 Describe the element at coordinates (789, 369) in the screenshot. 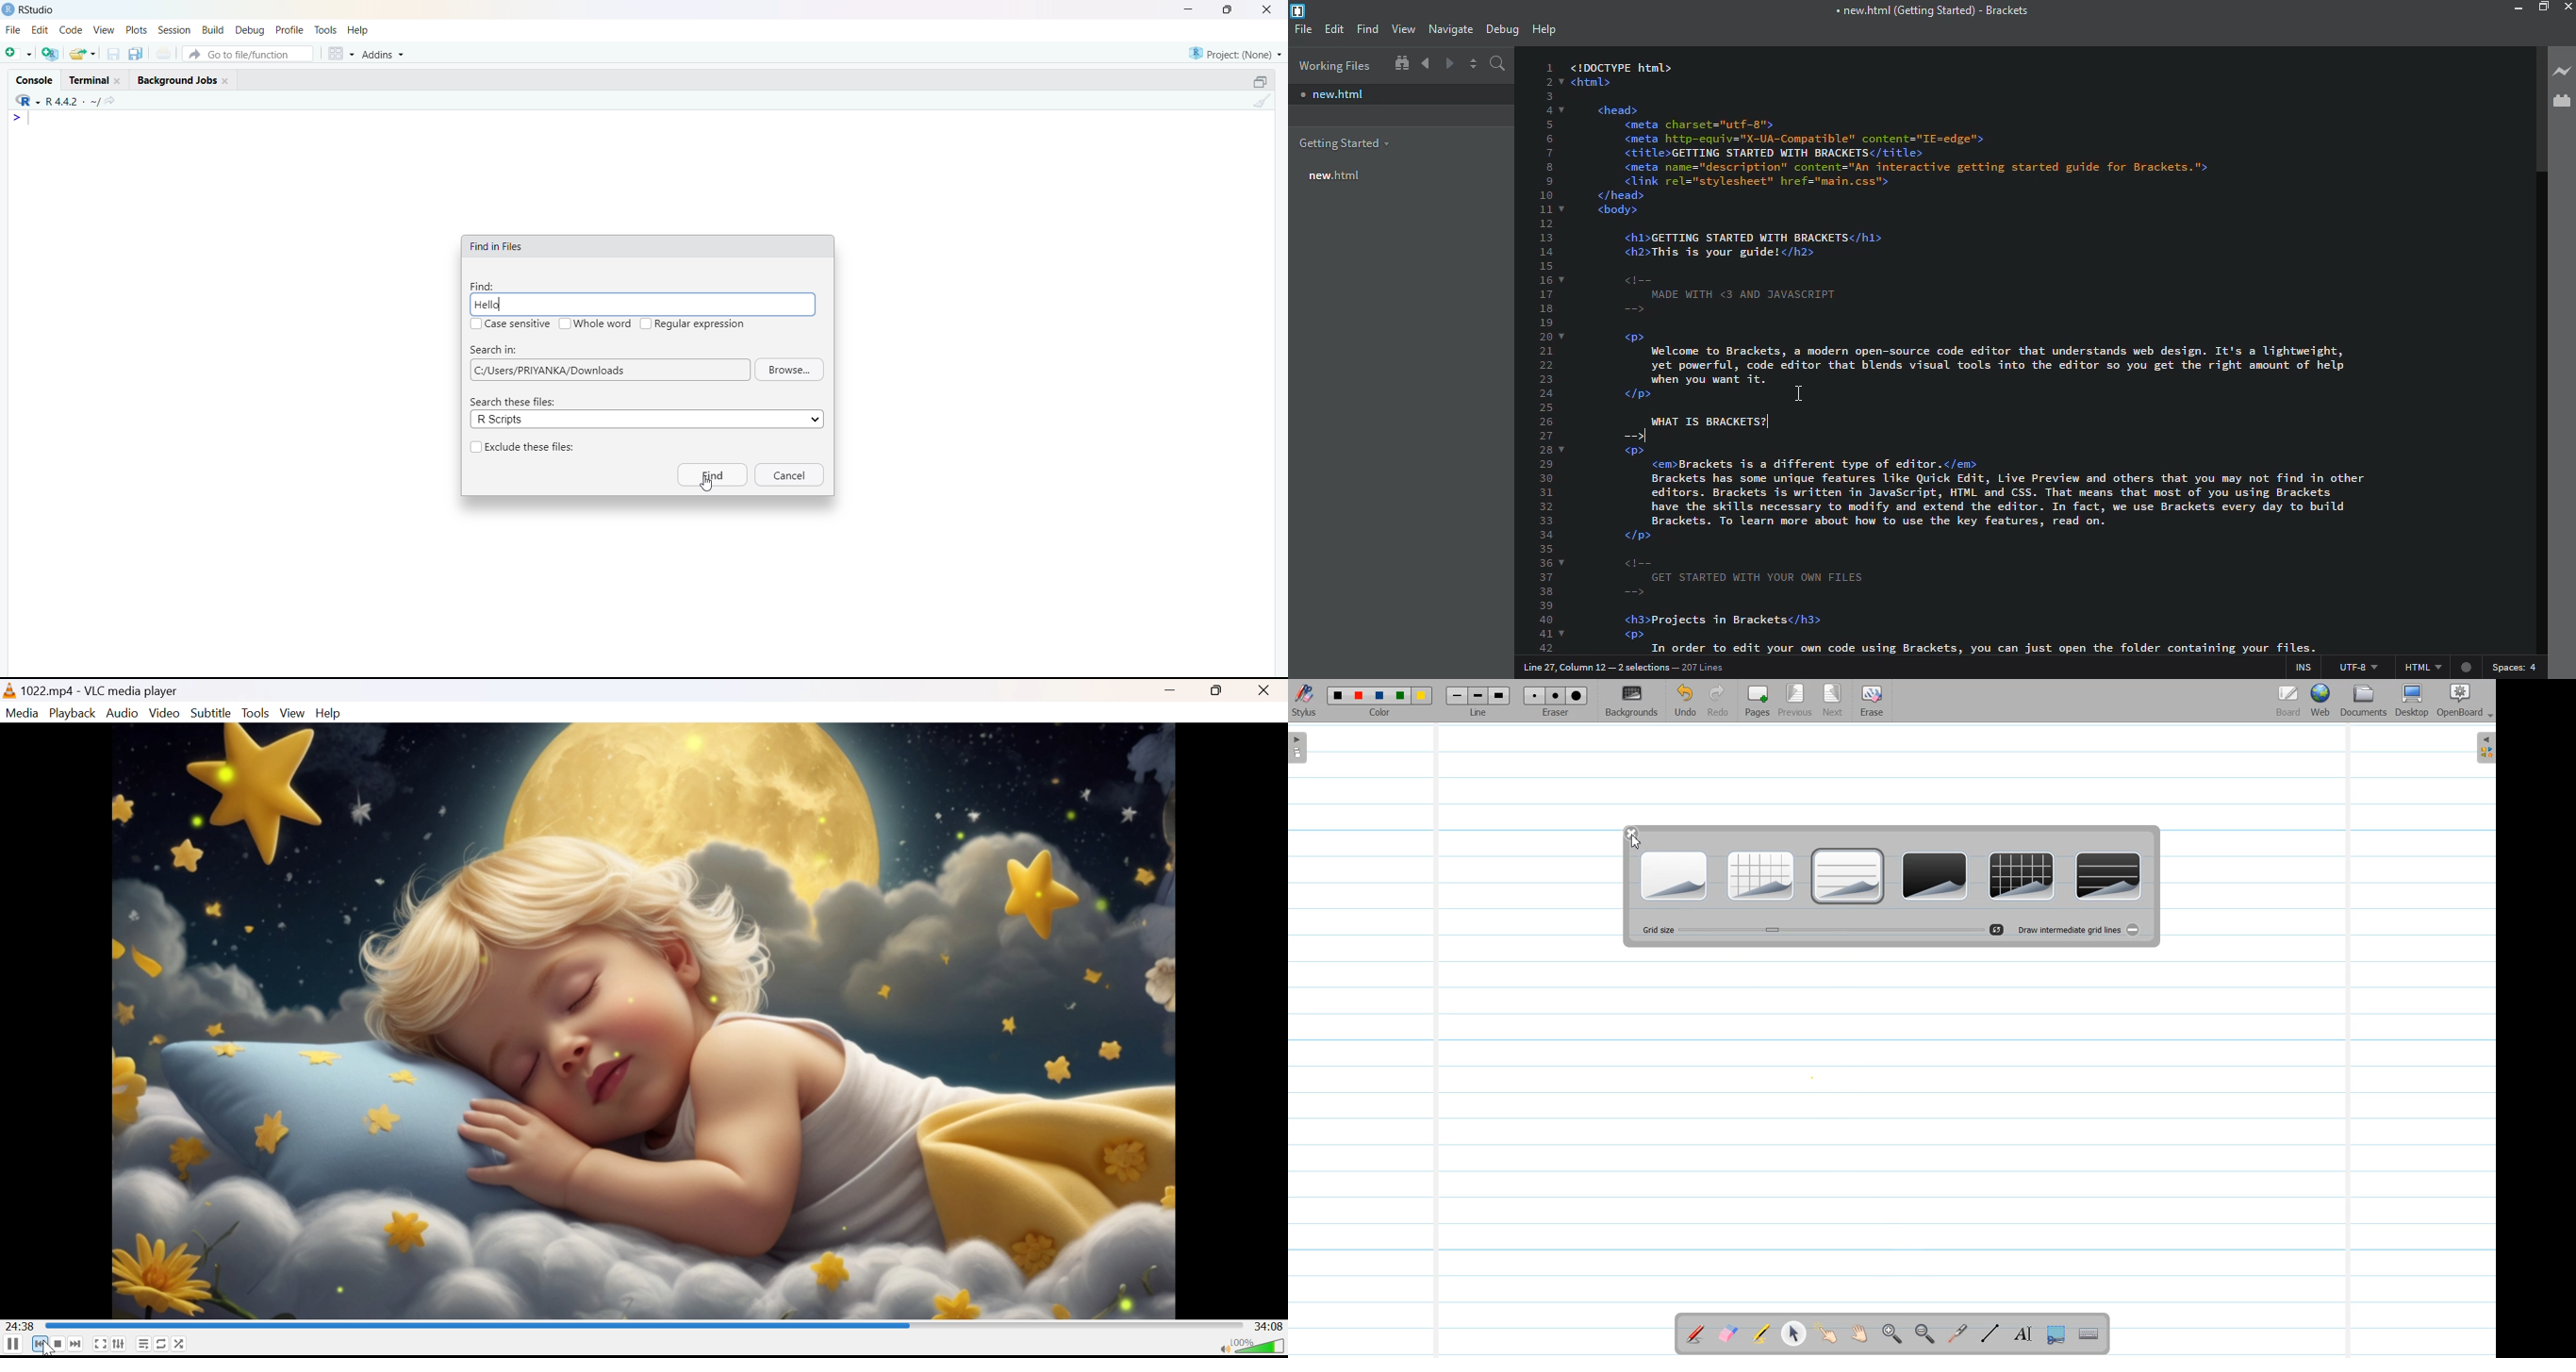

I see `Browse` at that location.